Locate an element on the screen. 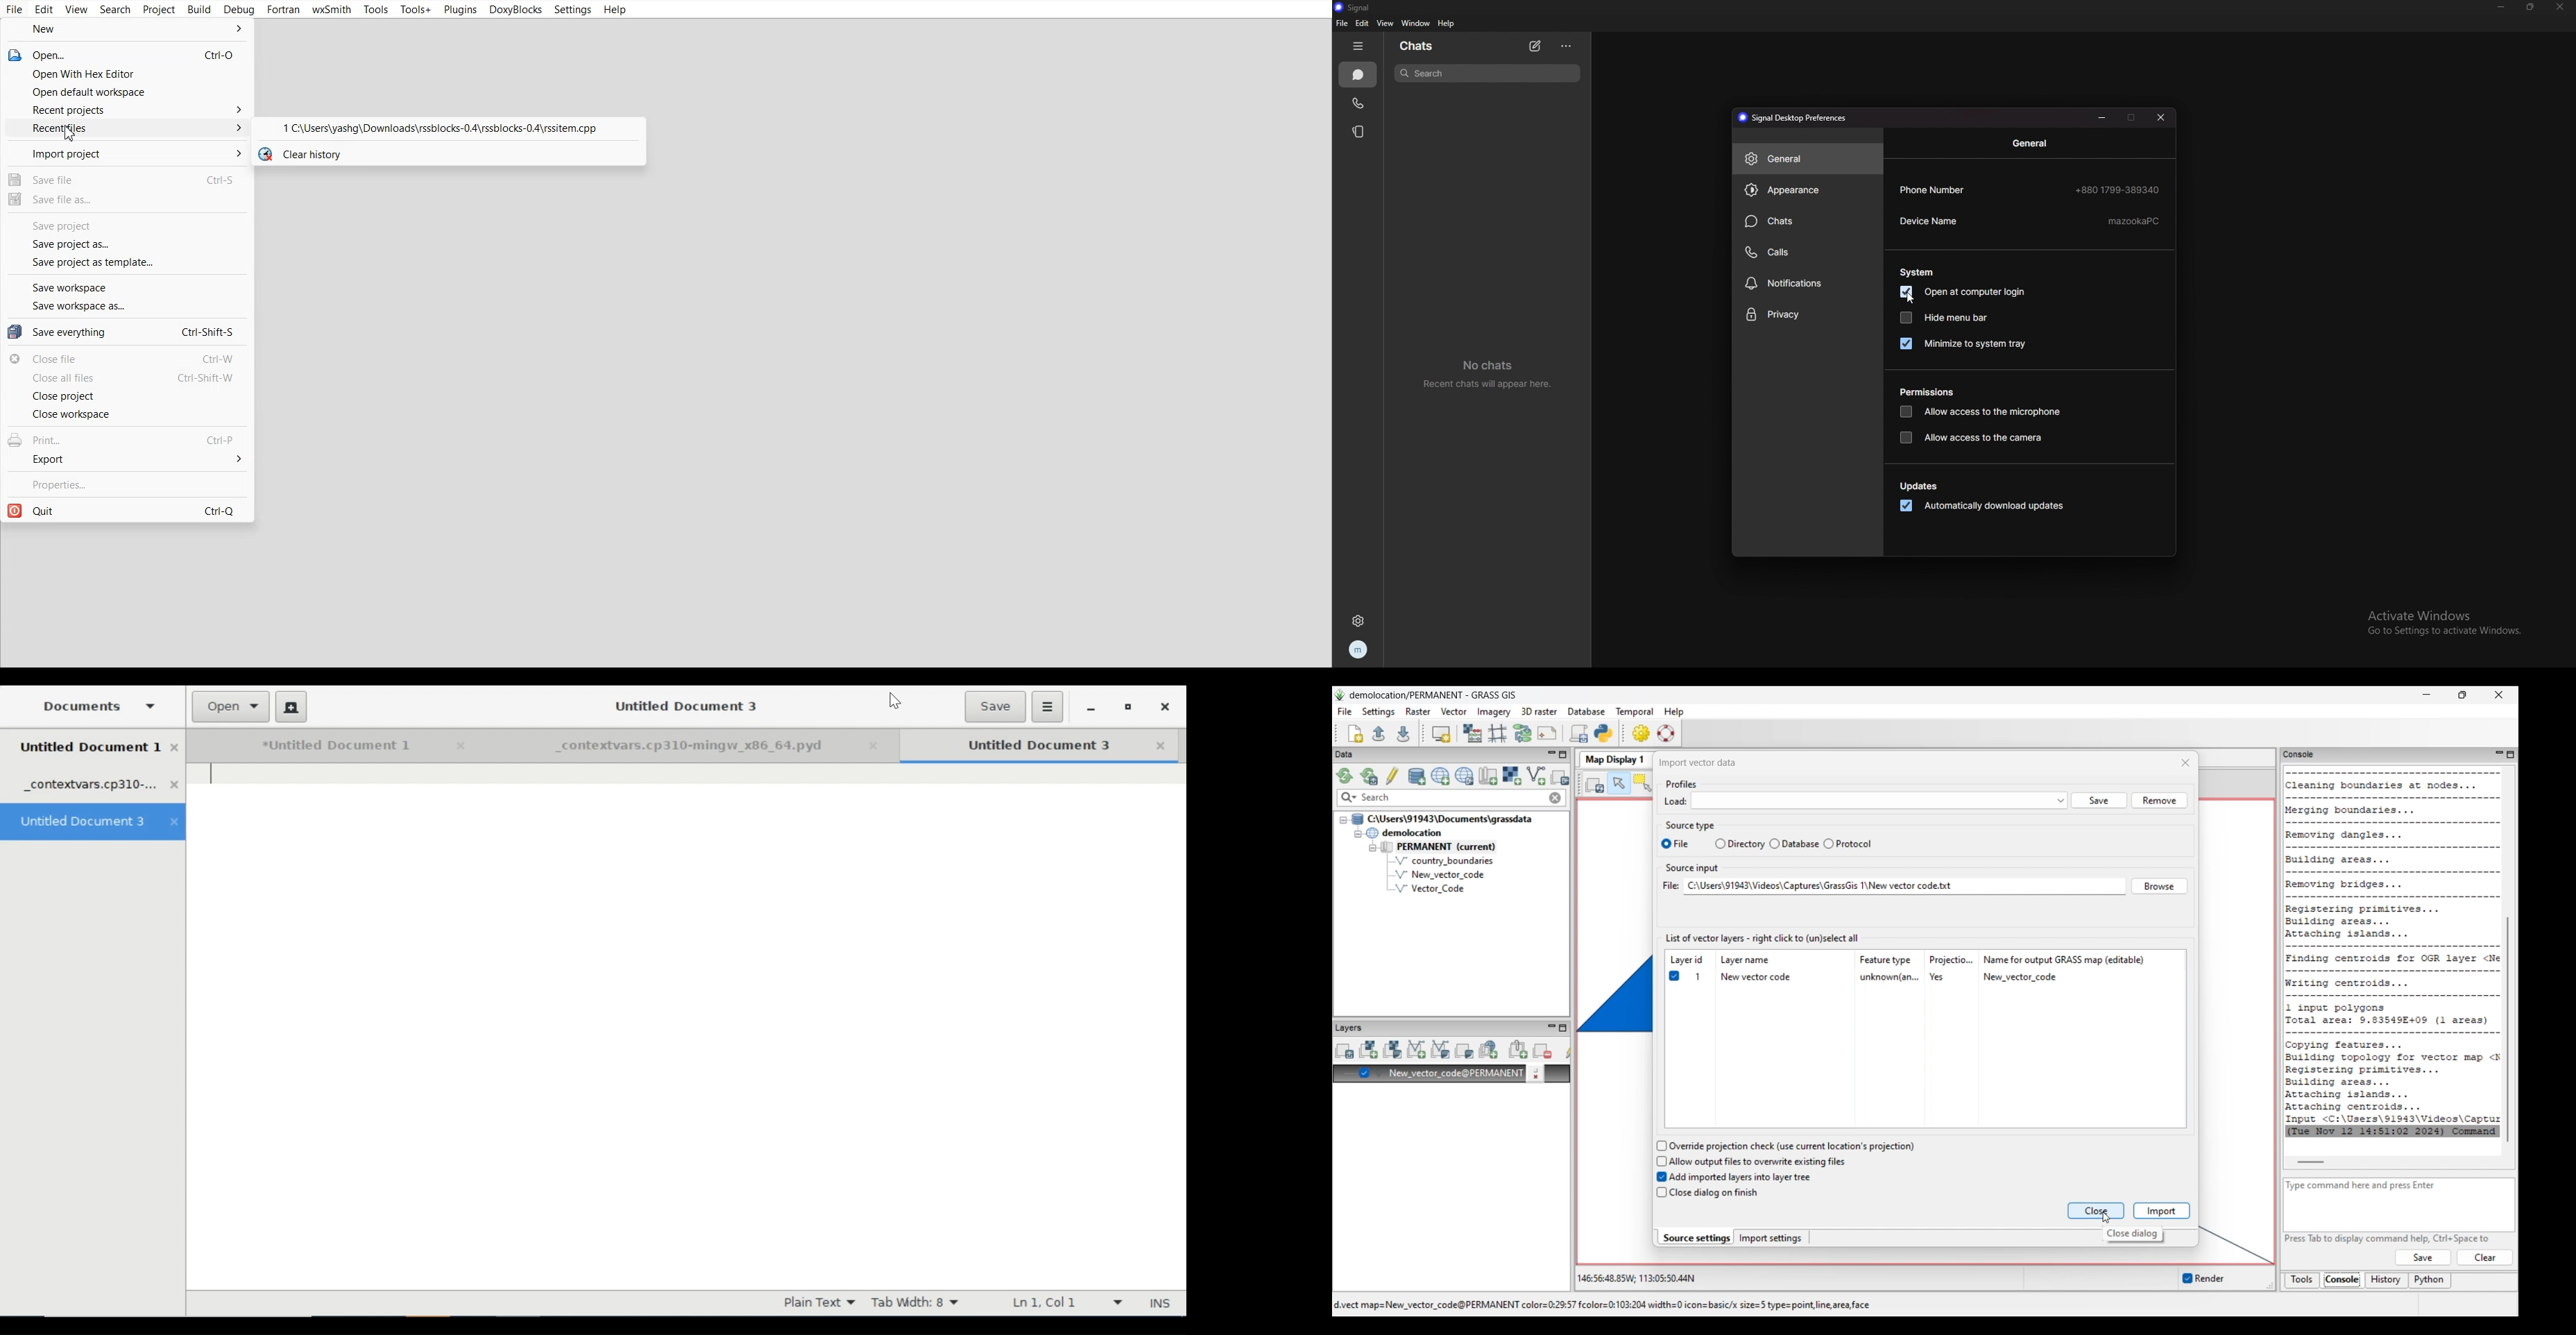 This screenshot has height=1344, width=2576. File Path address is located at coordinates (447, 129).